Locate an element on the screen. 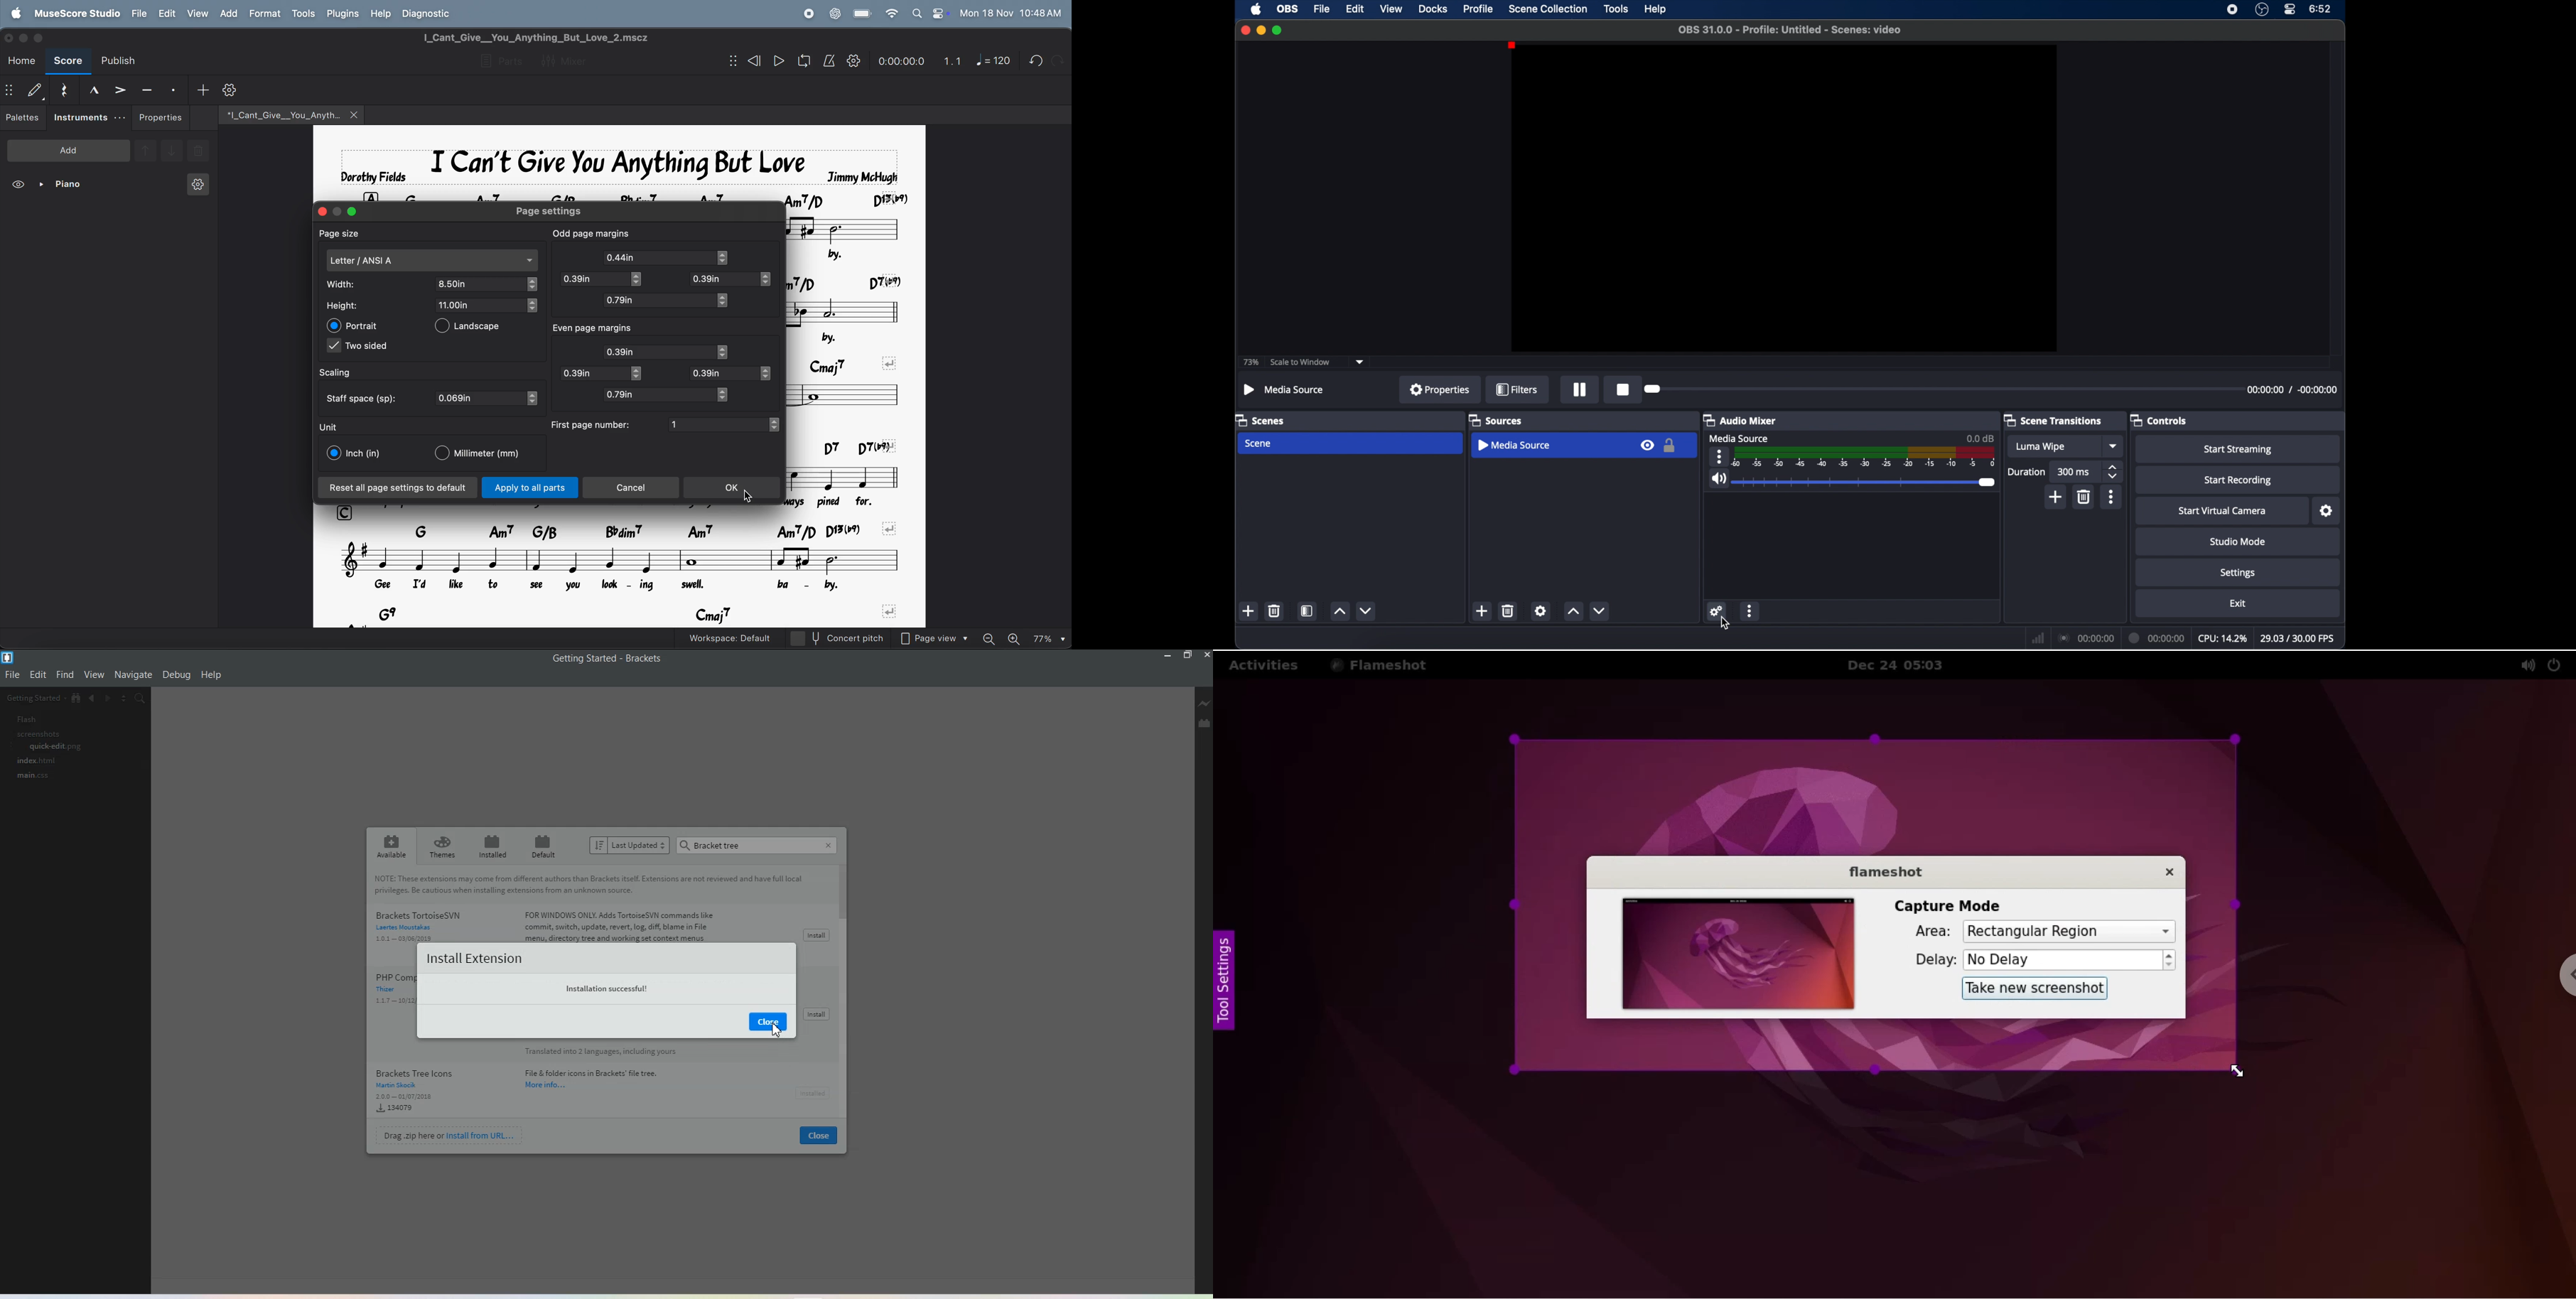  volume is located at coordinates (1719, 479).